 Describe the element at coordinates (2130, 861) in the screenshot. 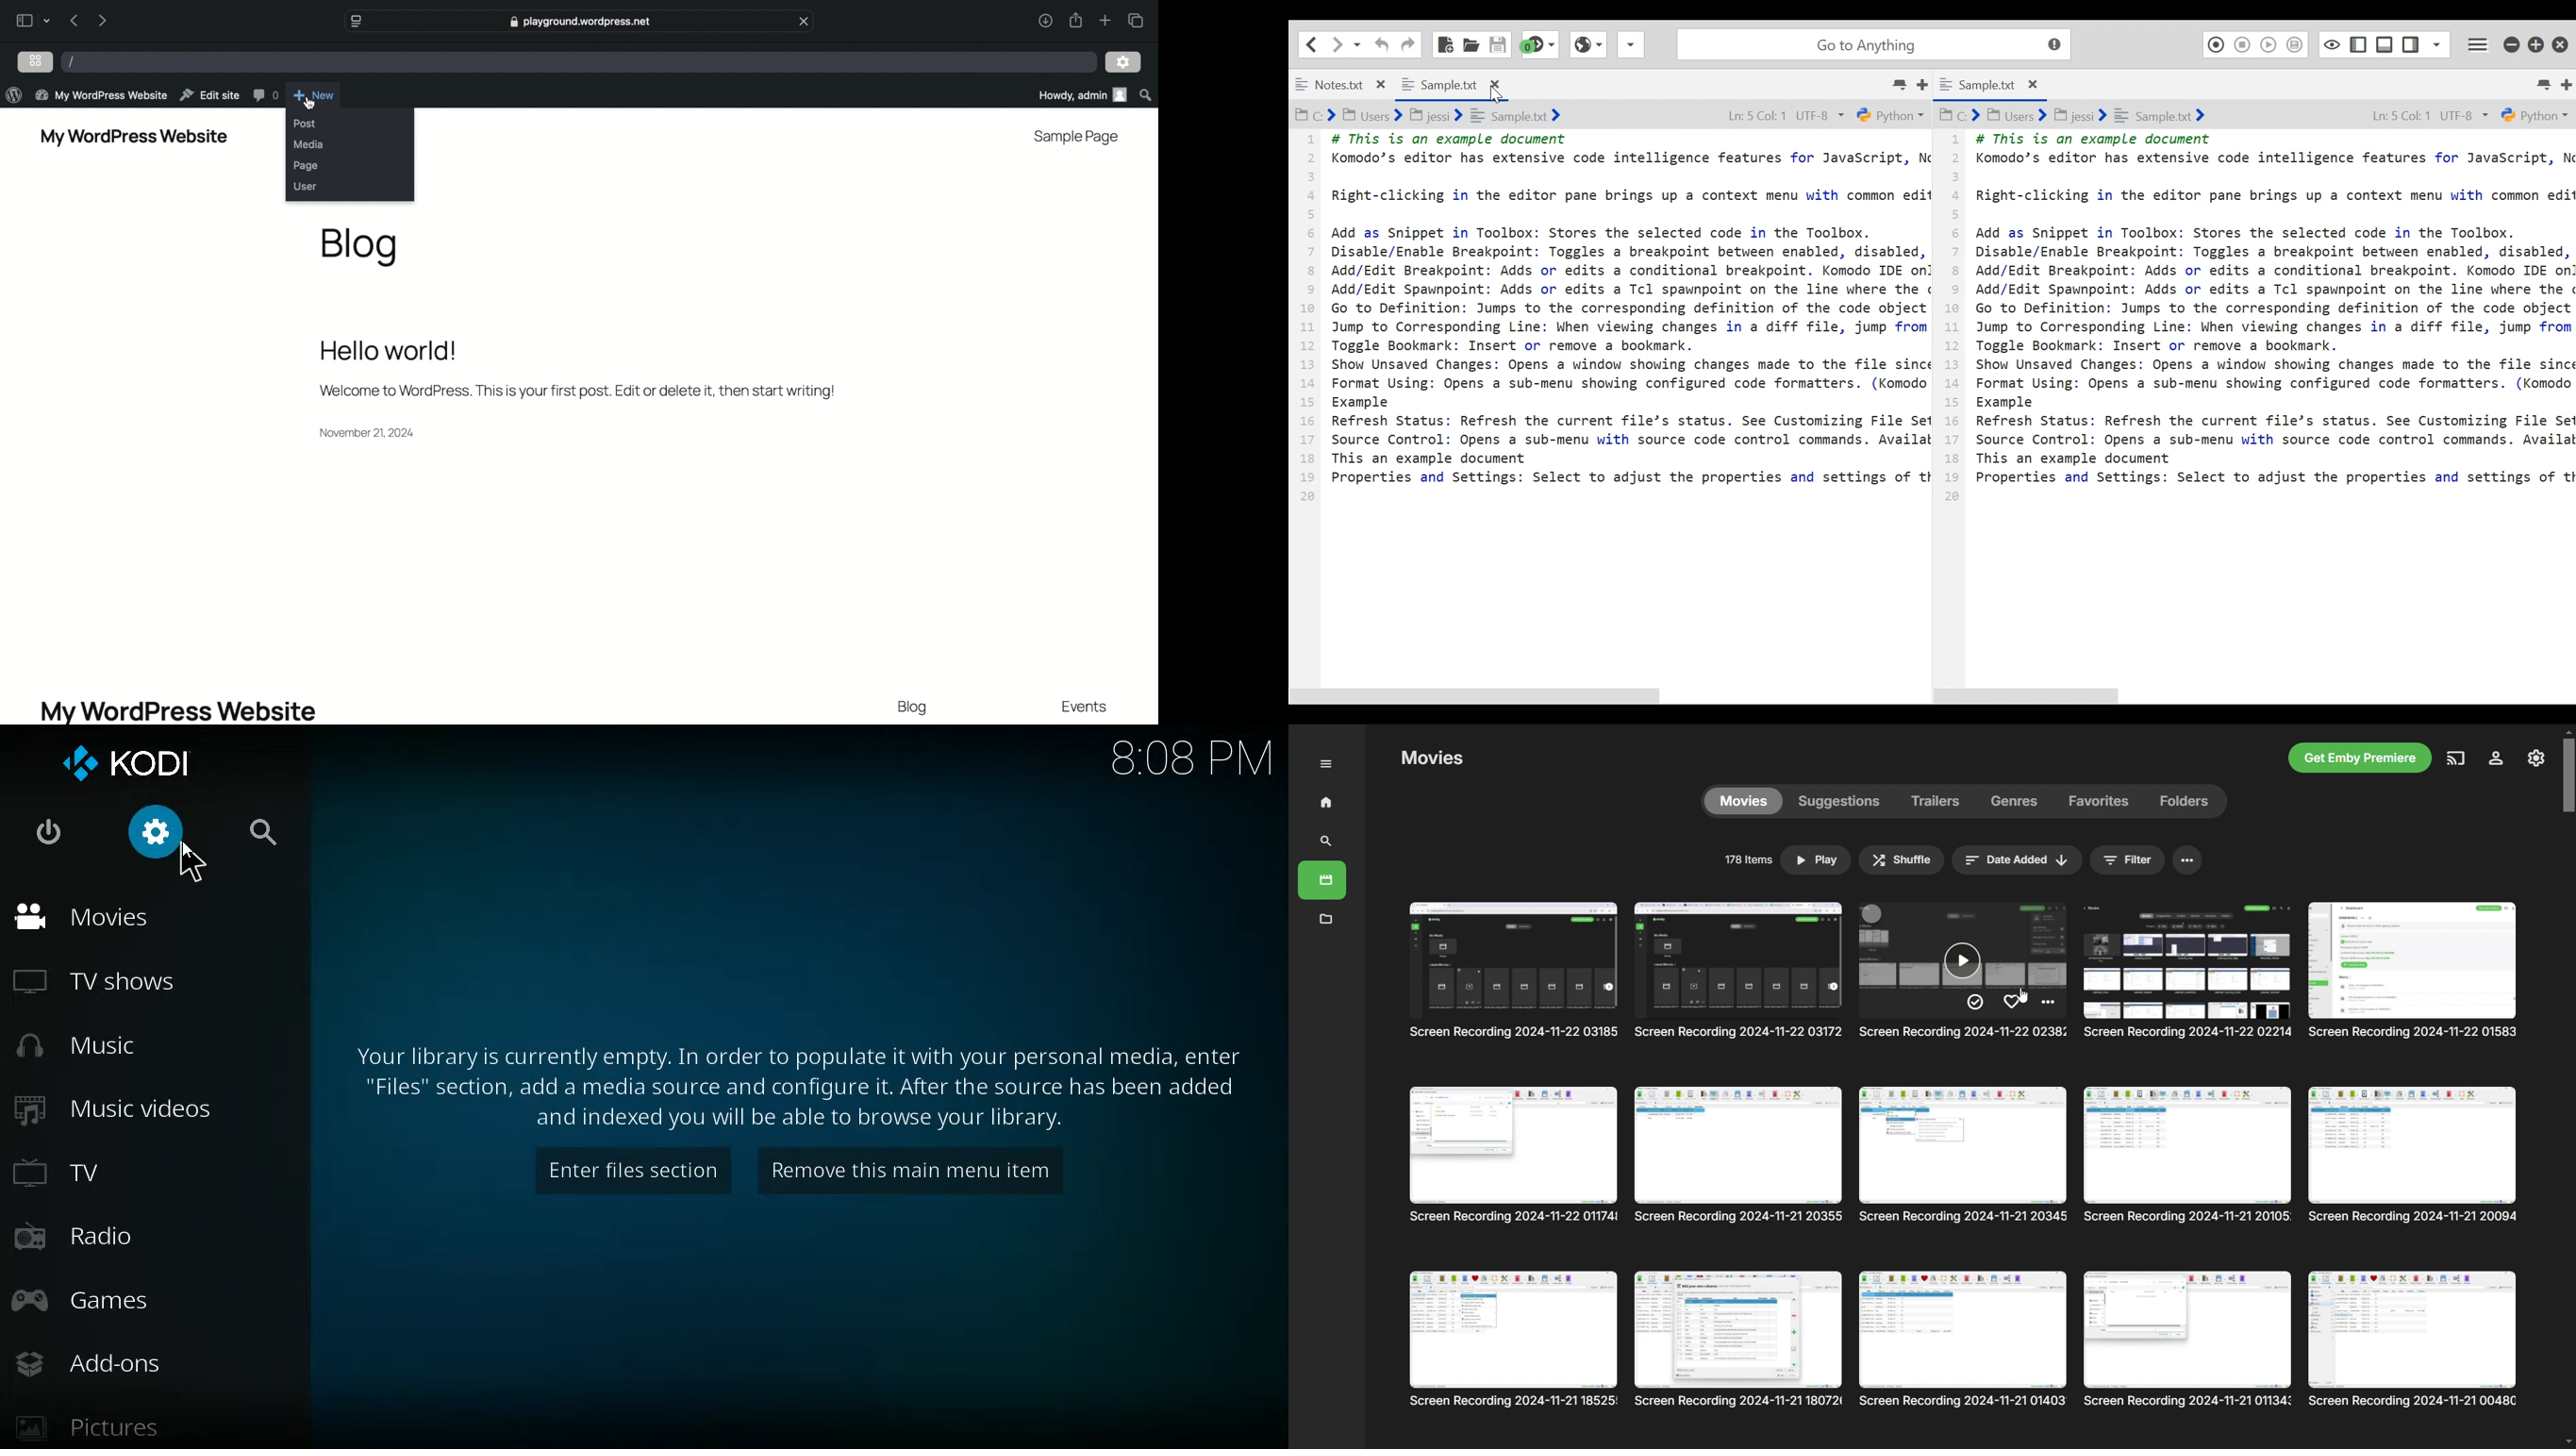

I see `filter` at that location.